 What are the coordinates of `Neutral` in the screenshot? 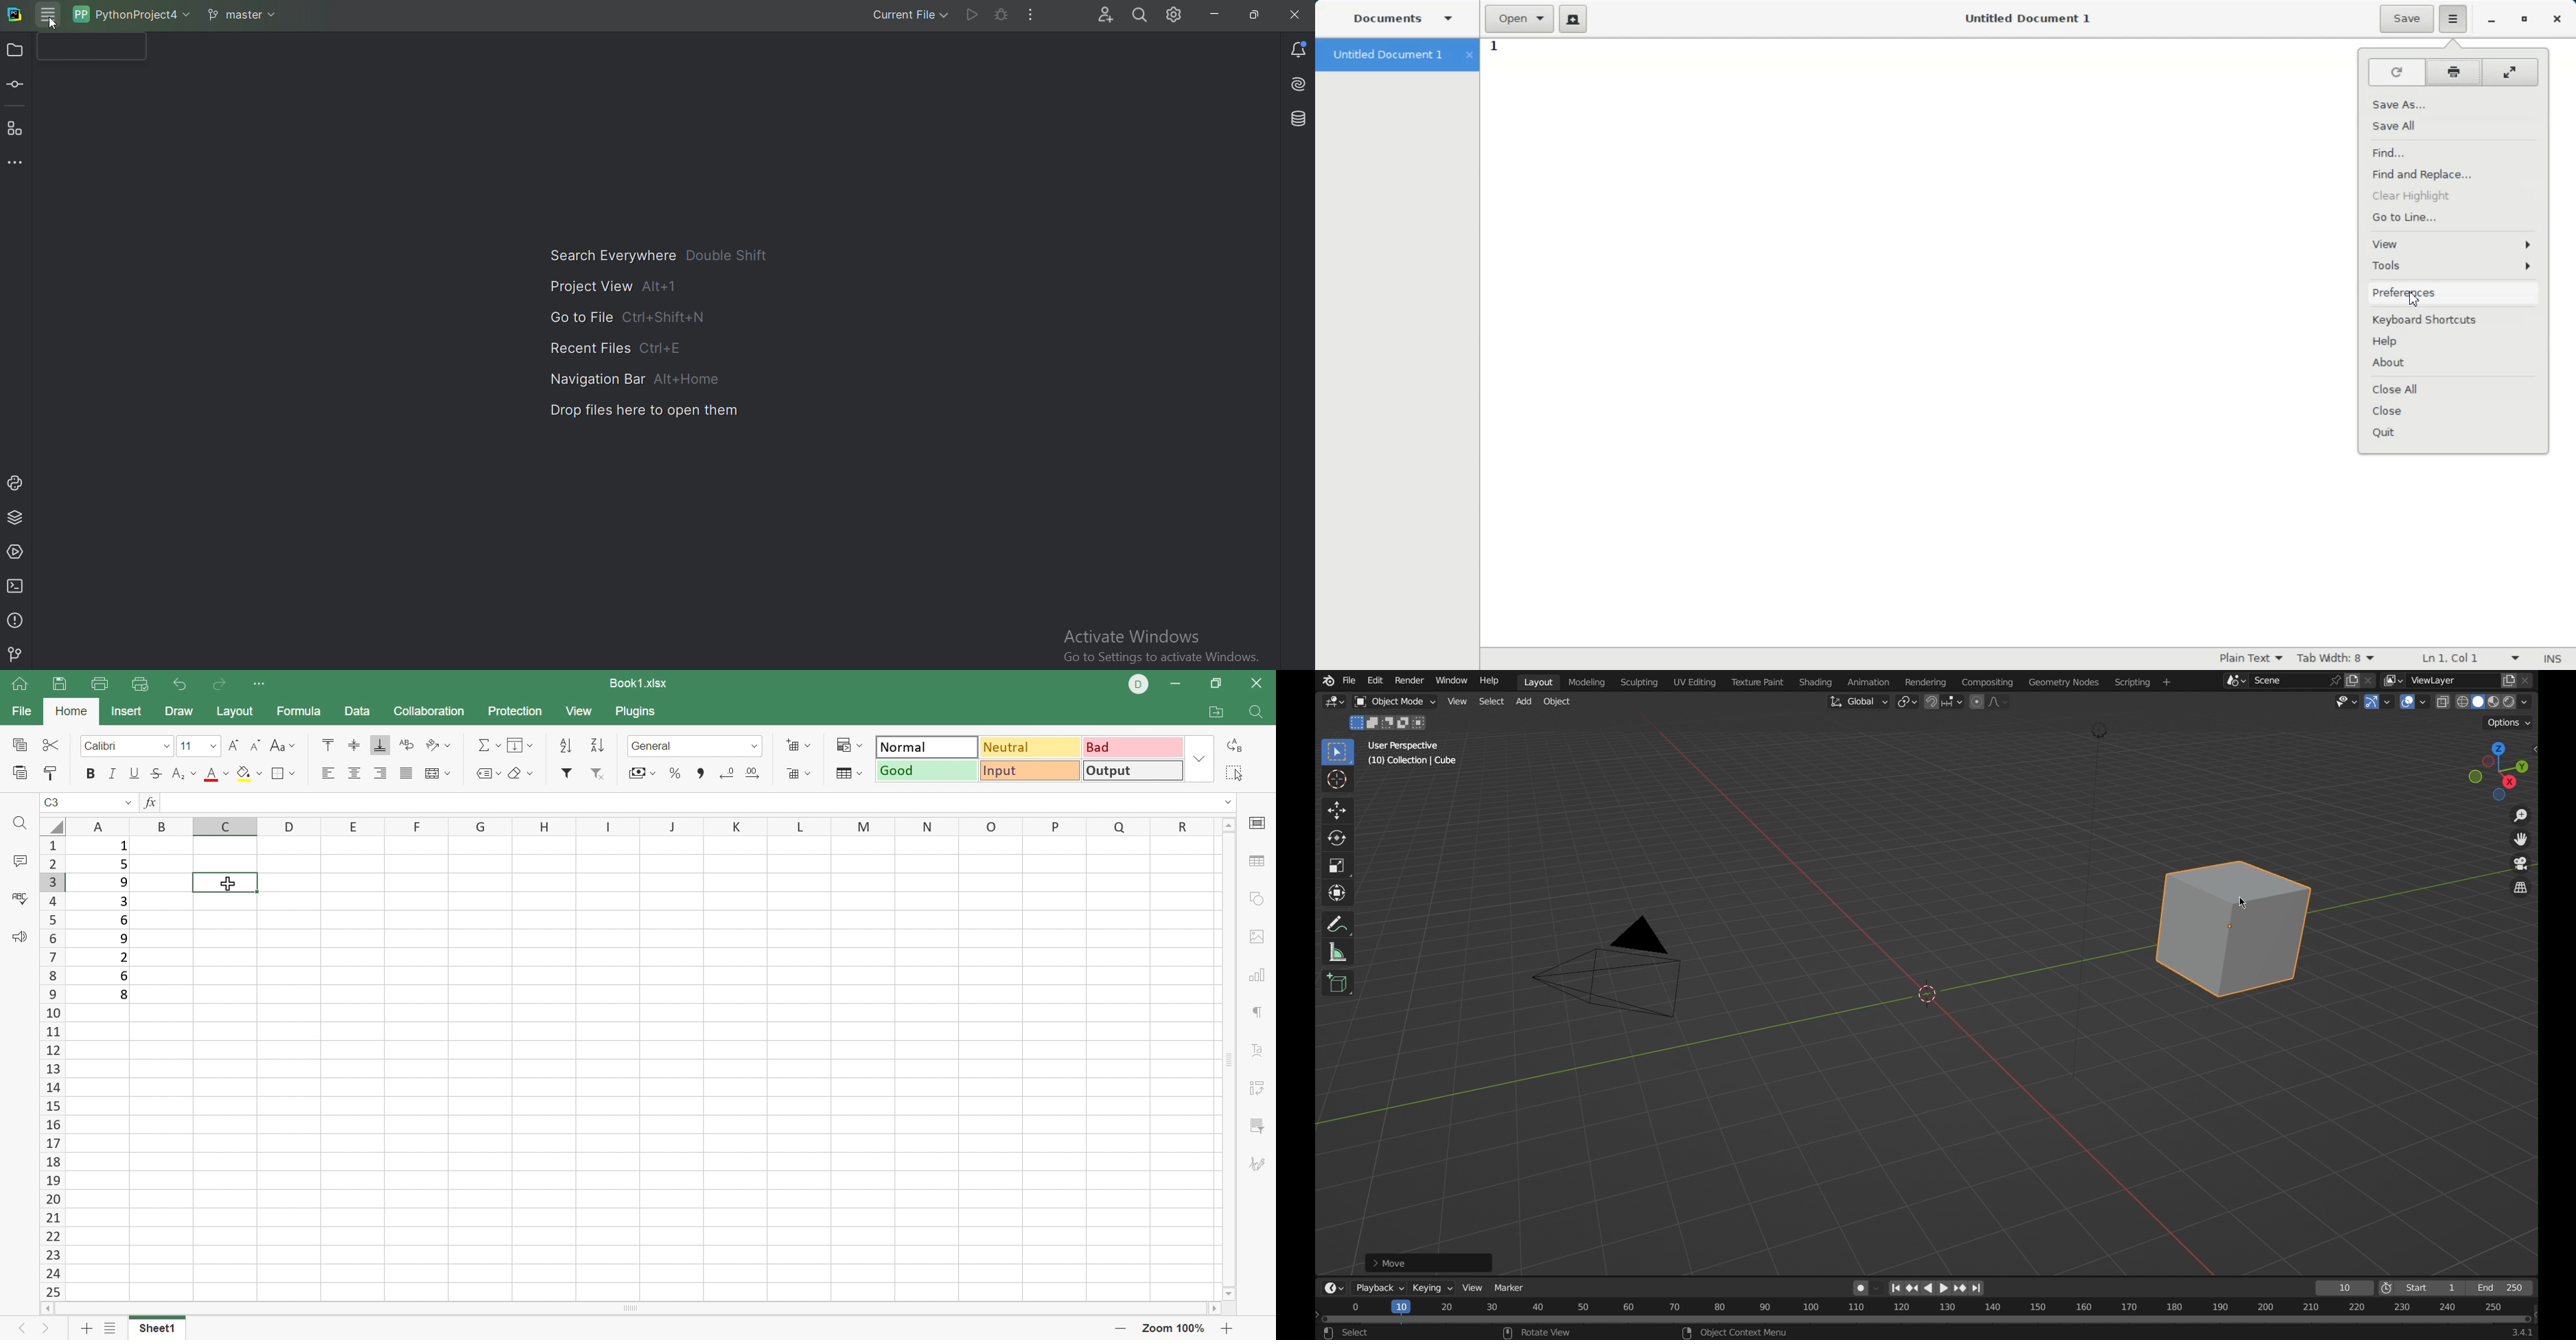 It's located at (1031, 748).